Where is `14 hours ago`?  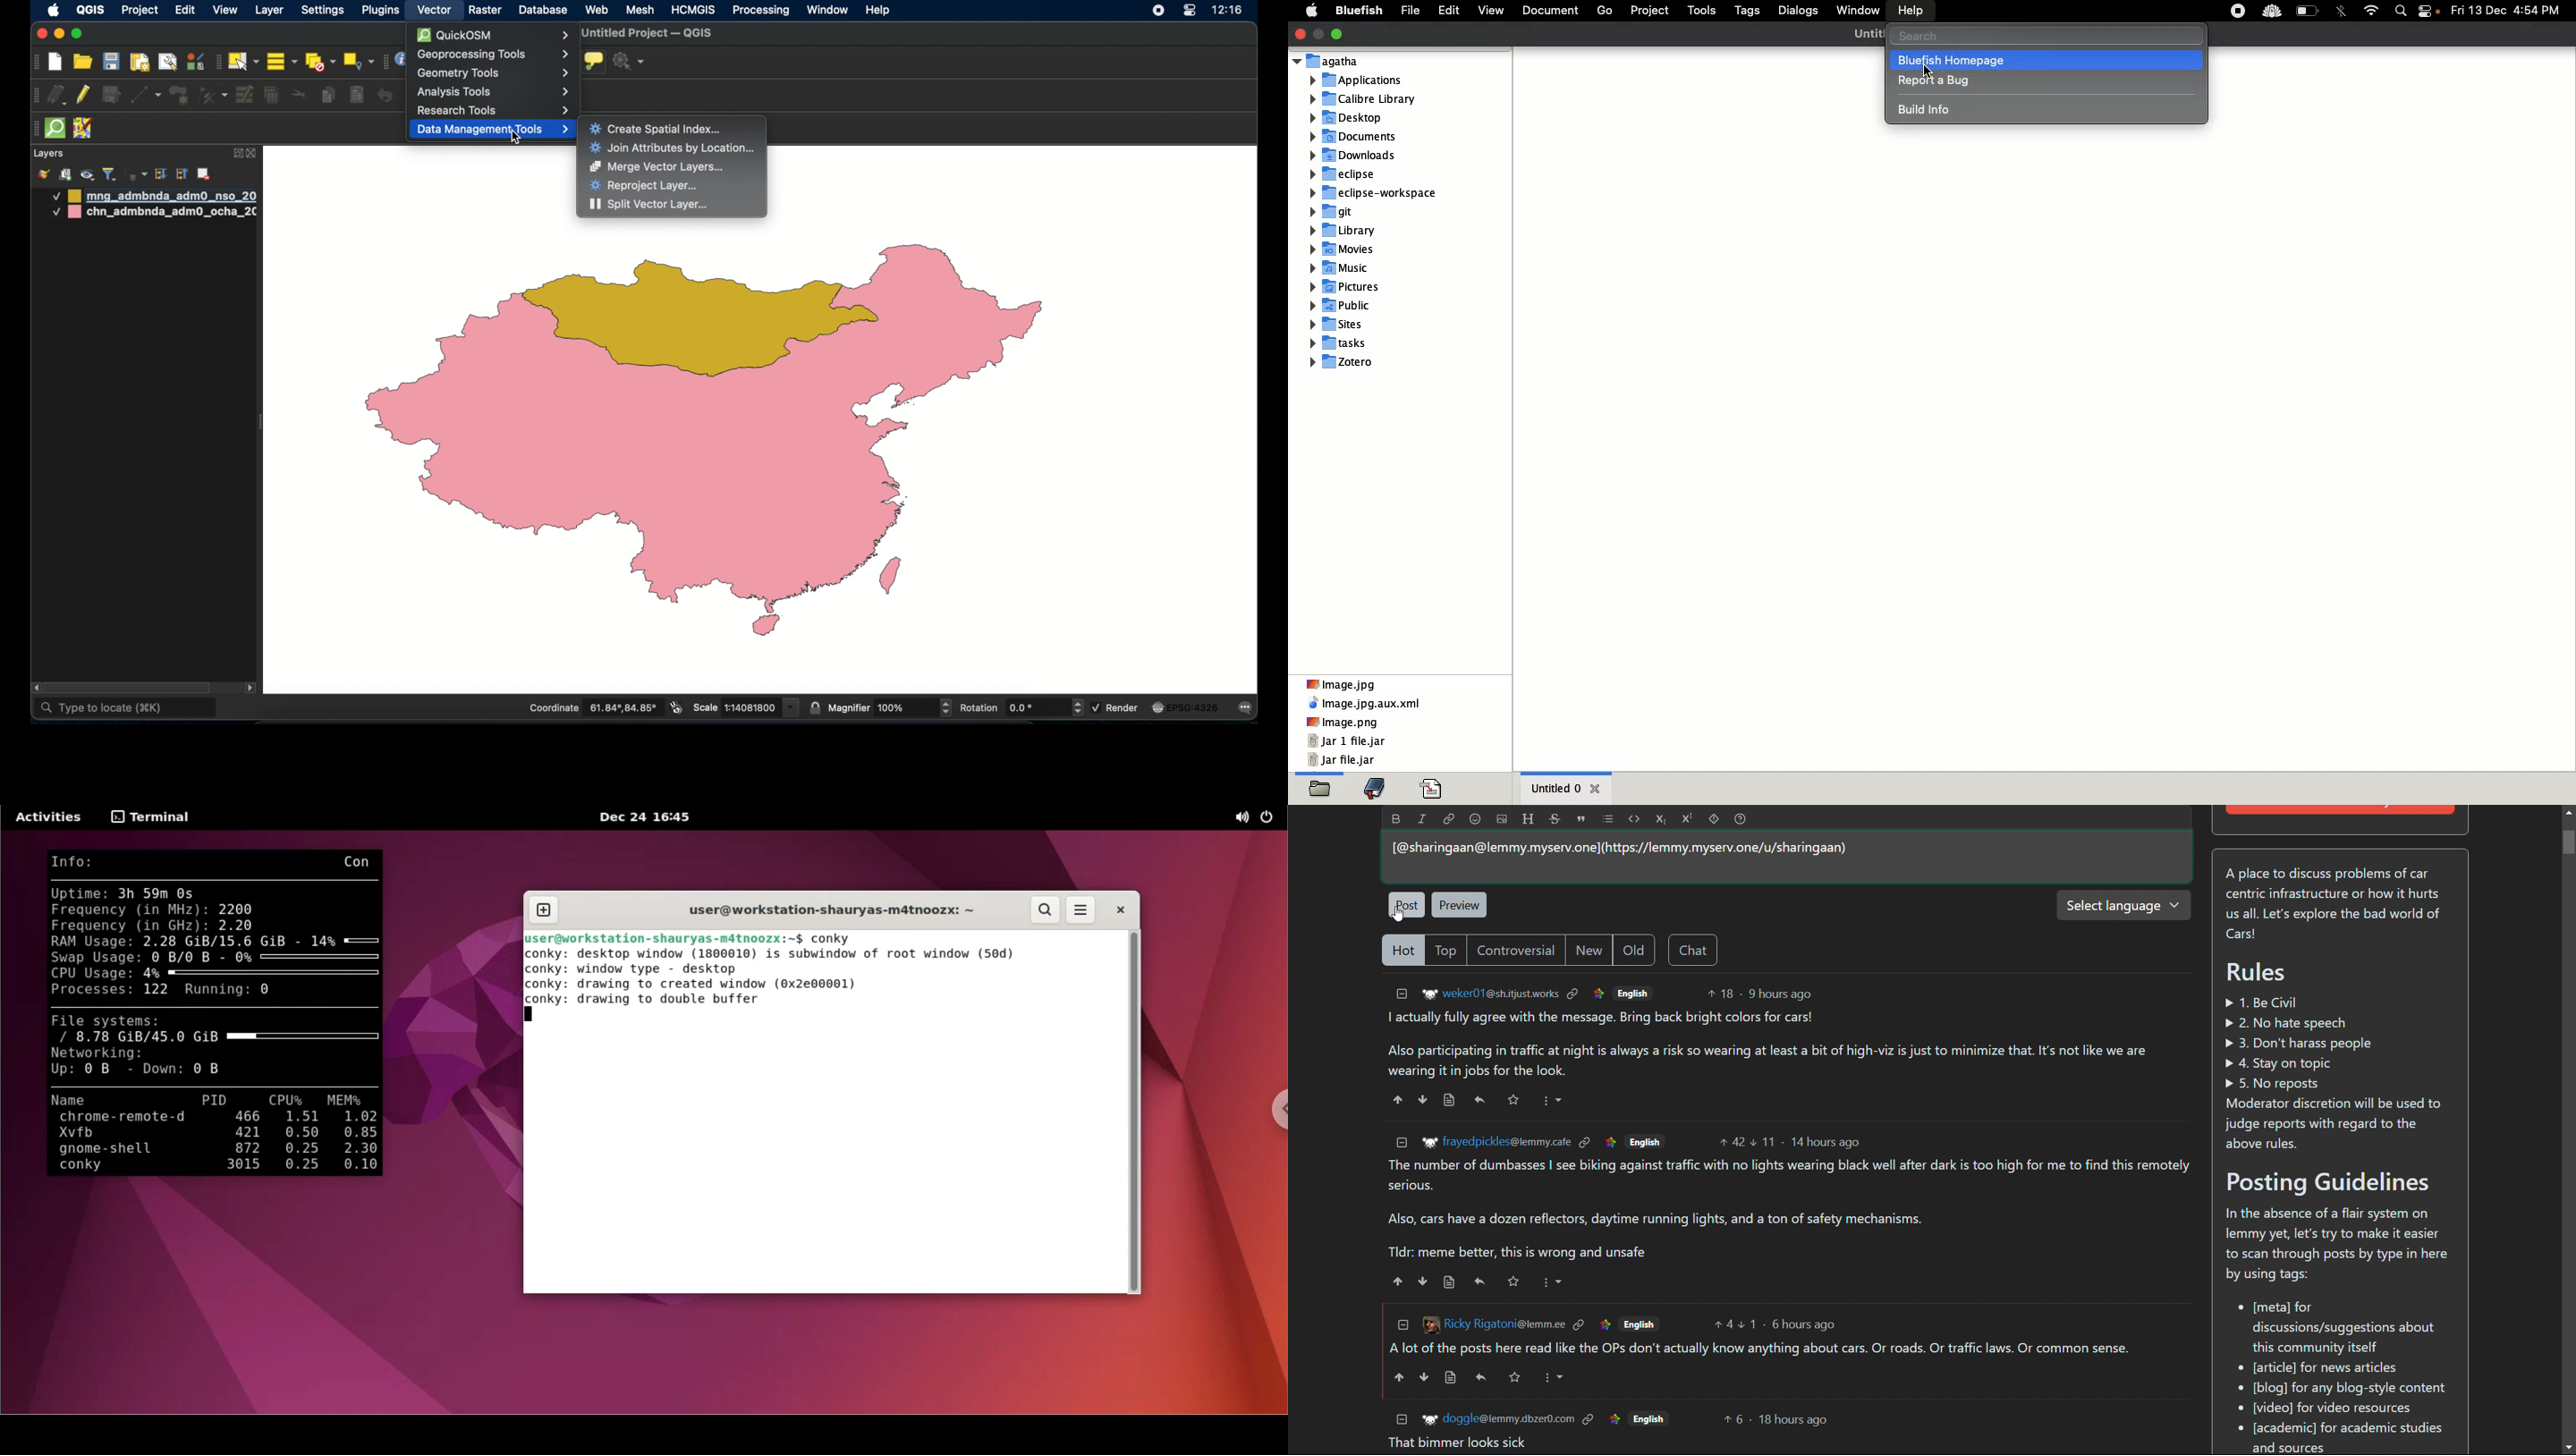
14 hours ago is located at coordinates (1825, 1142).